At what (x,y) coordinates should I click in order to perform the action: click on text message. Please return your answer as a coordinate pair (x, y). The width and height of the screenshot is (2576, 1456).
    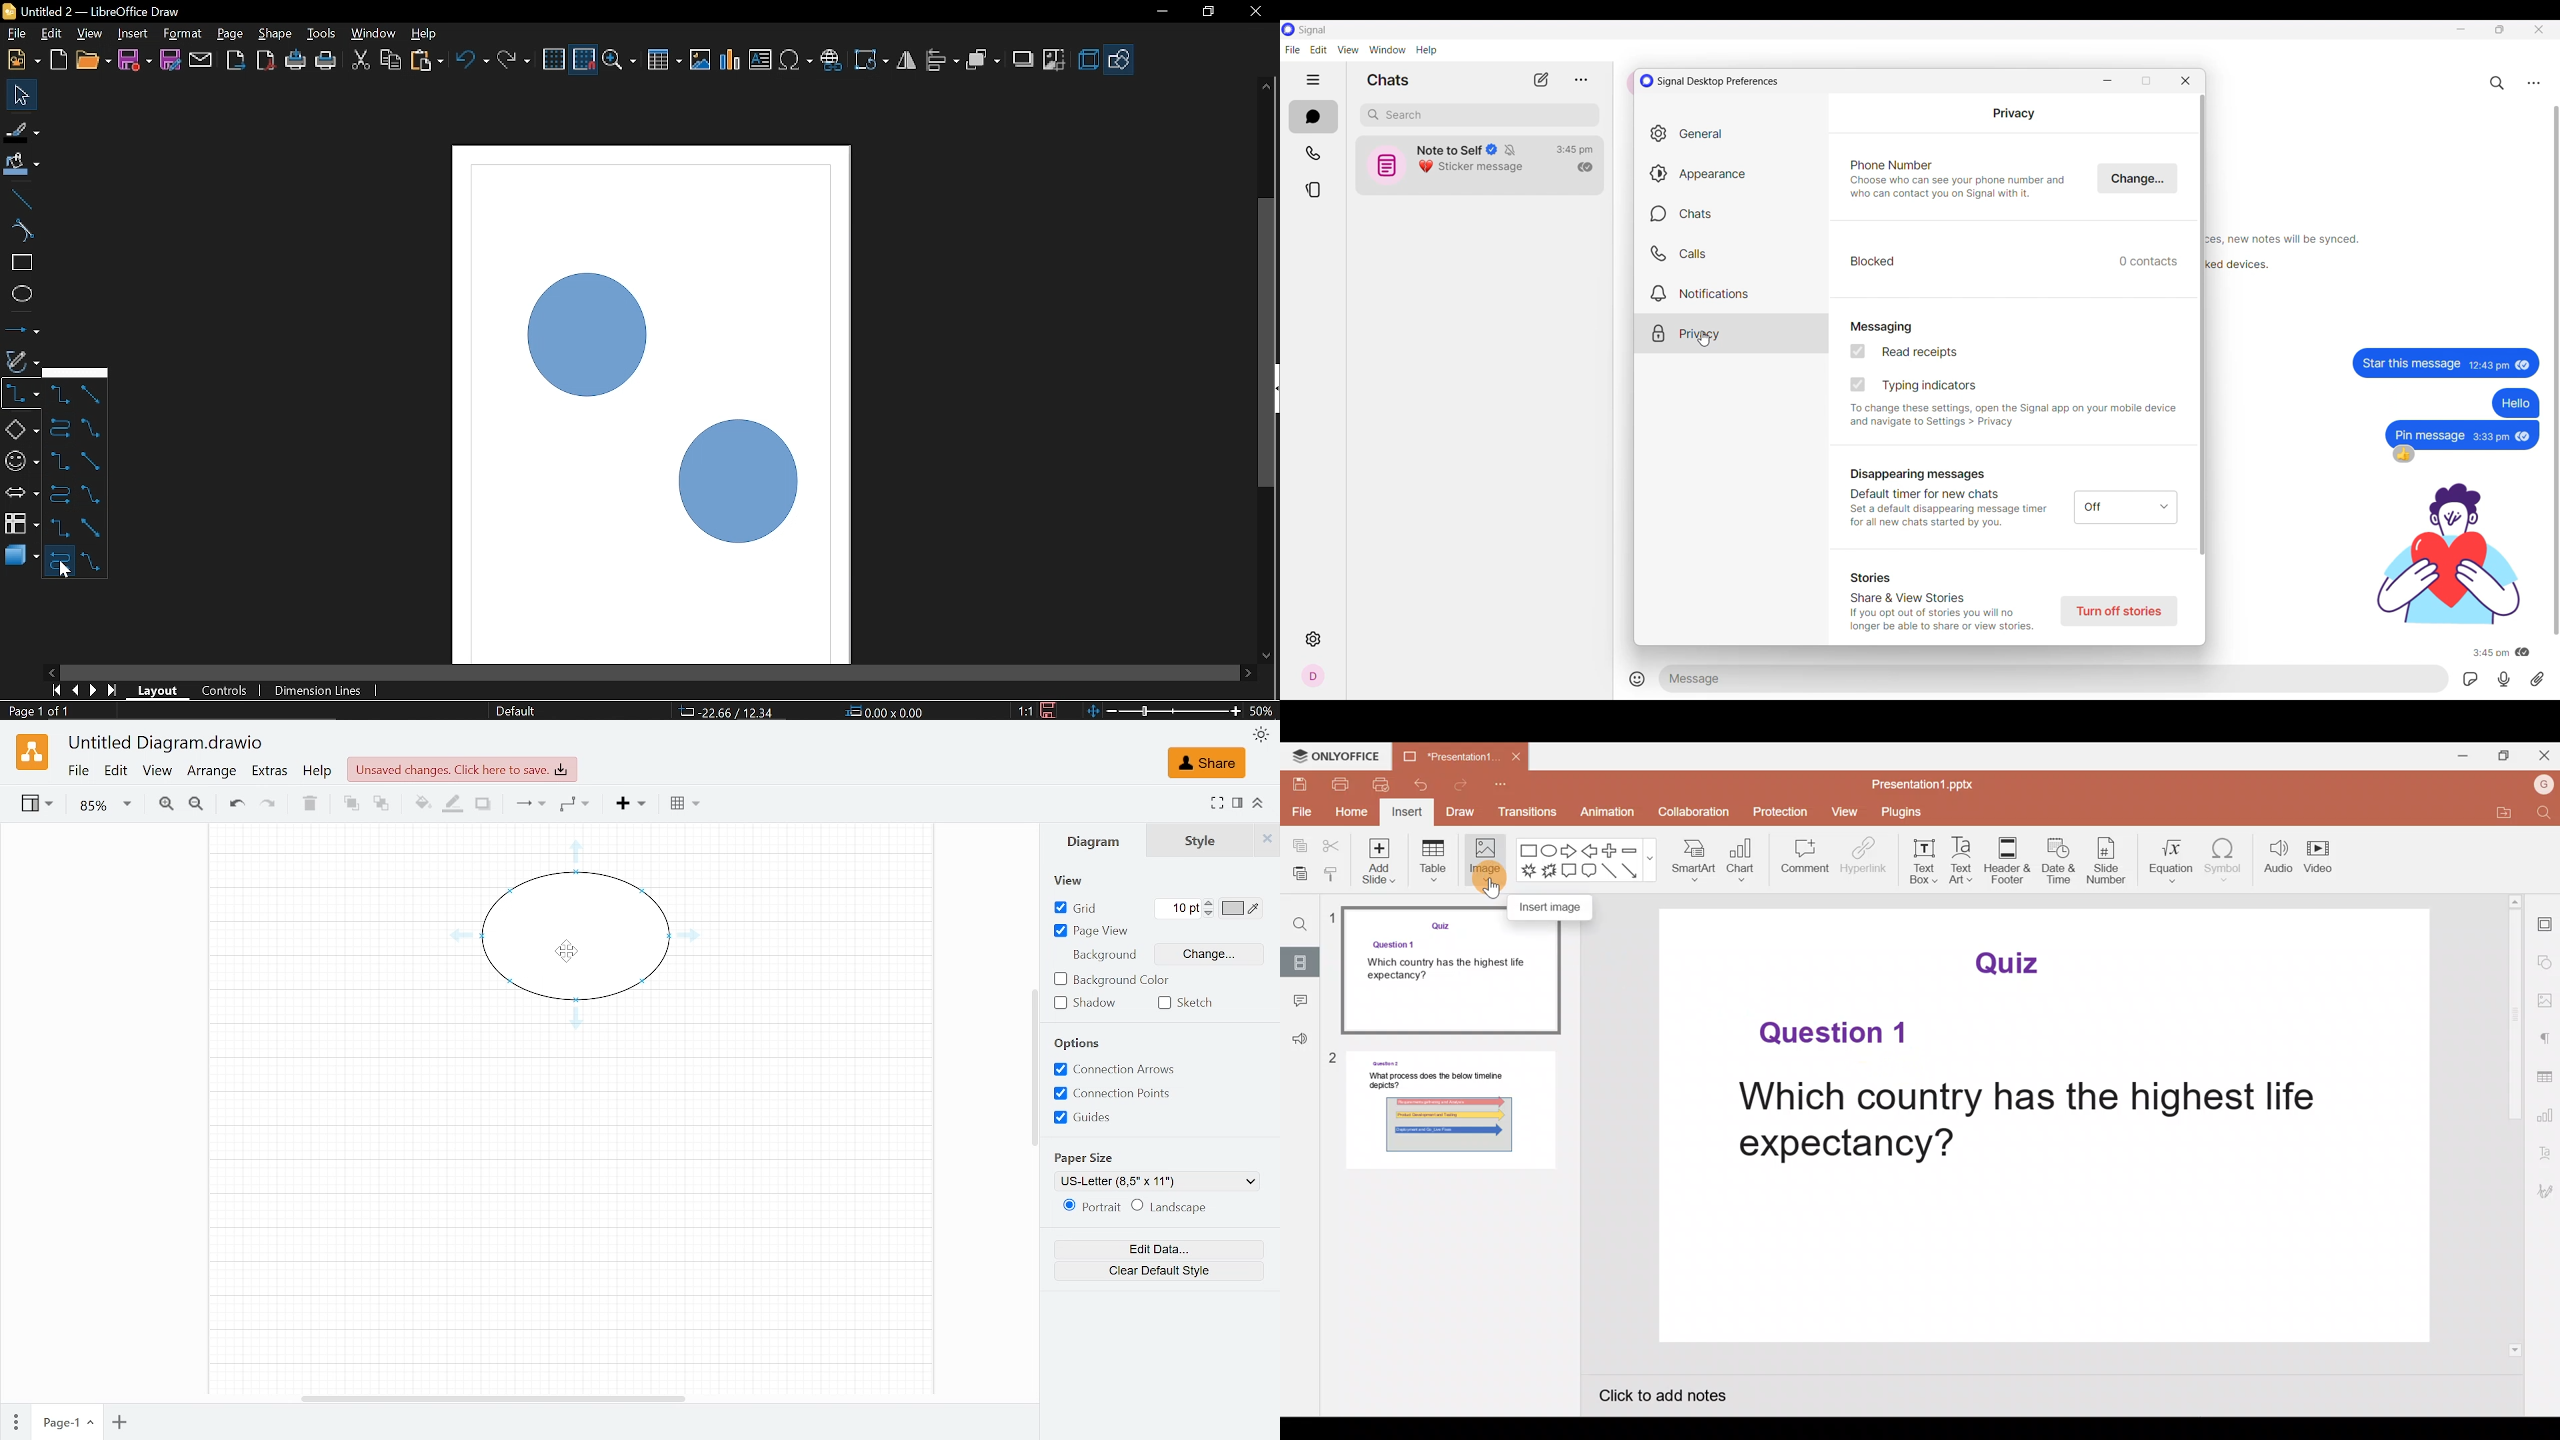
    Looking at the image, I should click on (2513, 403).